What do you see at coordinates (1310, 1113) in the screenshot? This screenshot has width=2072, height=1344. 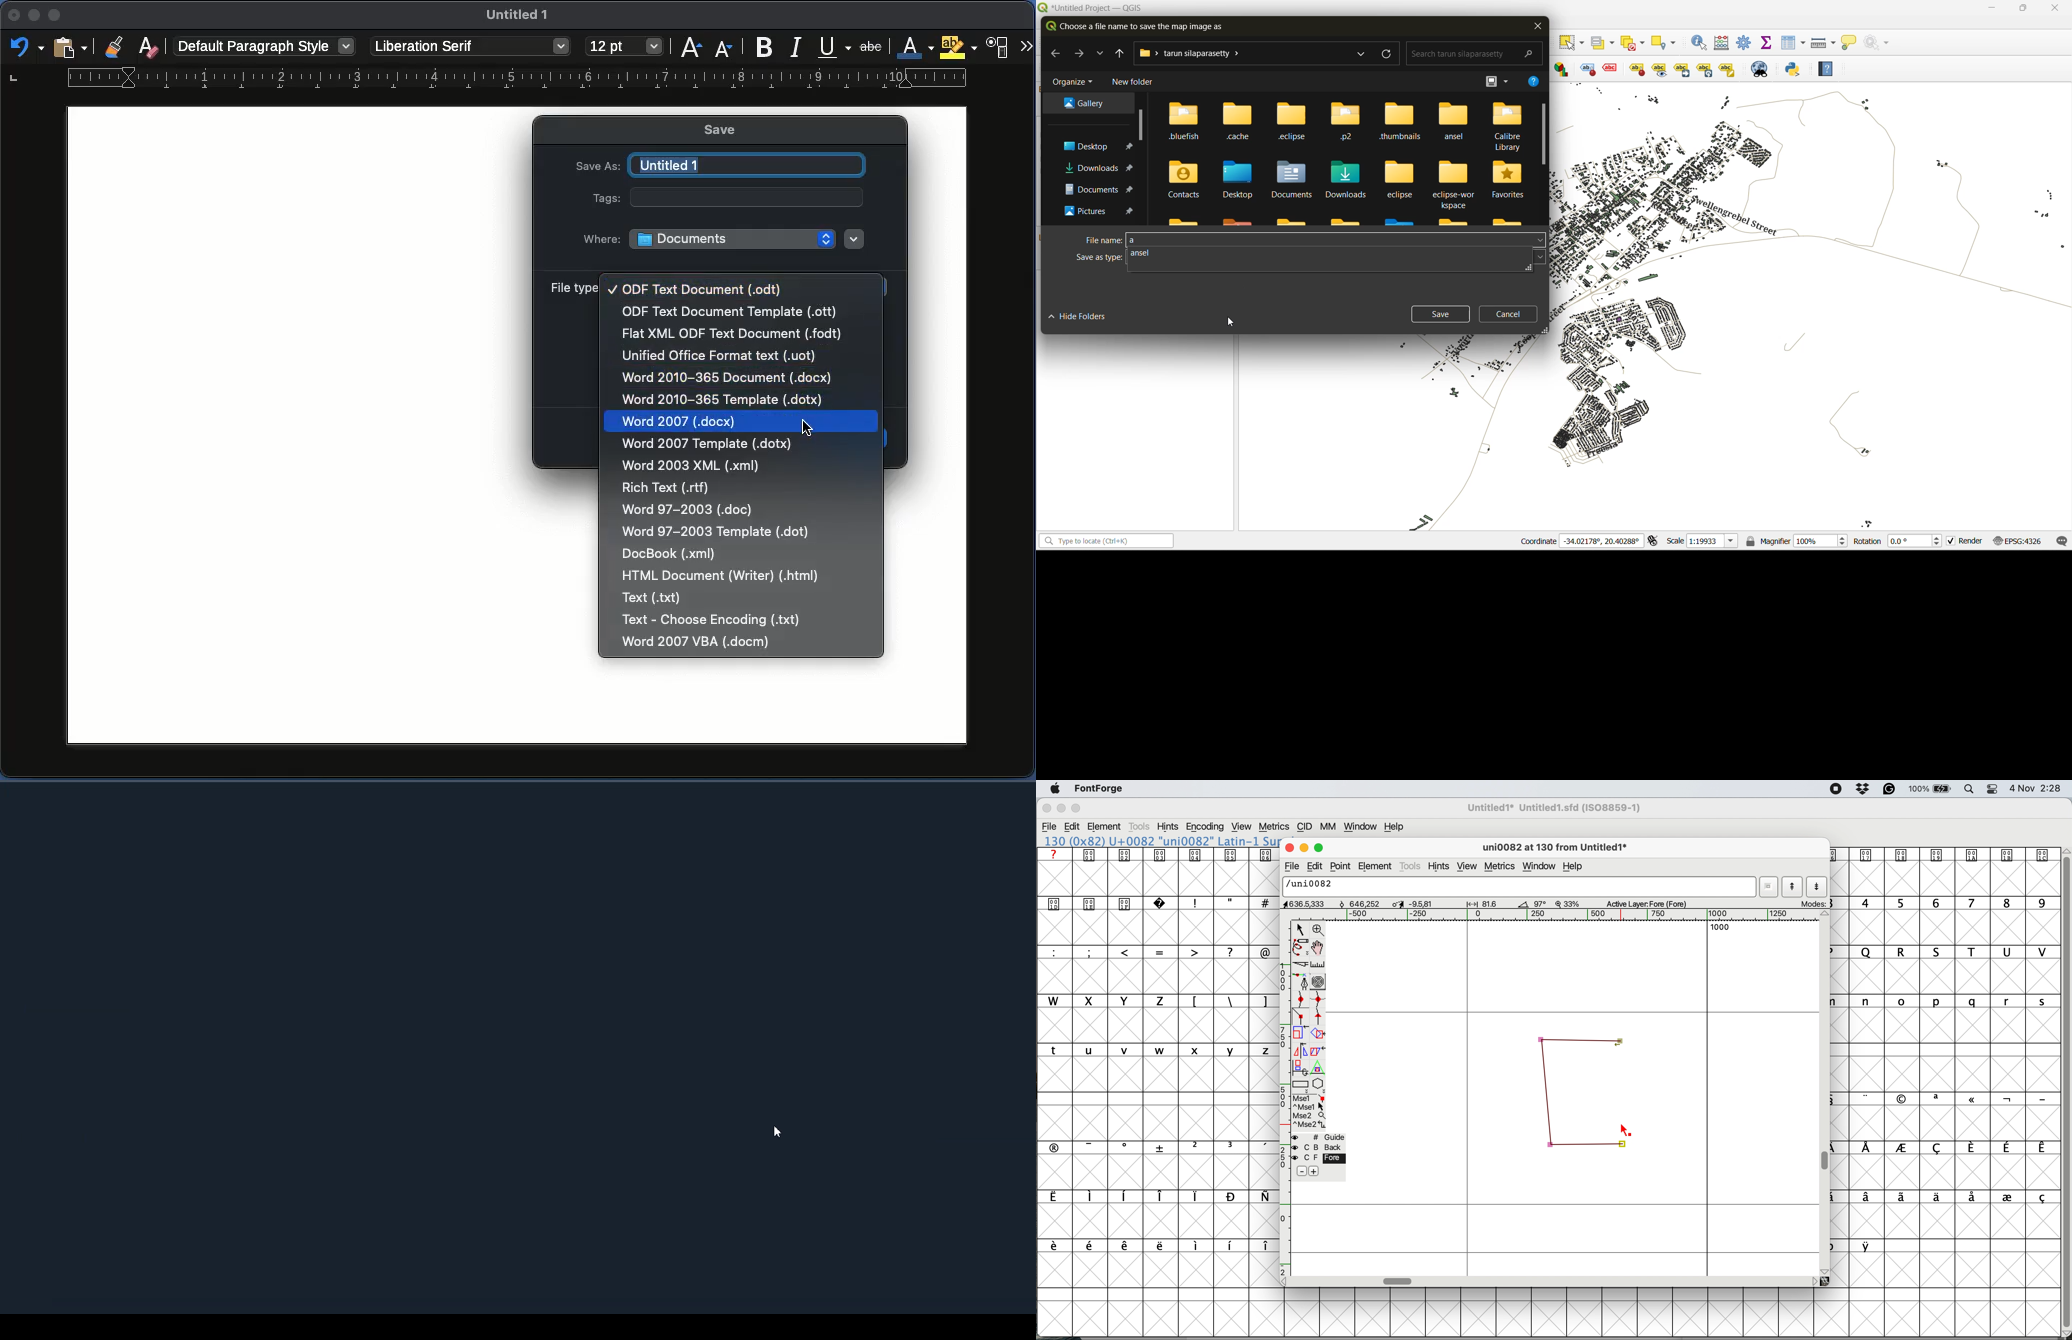 I see `selections` at bounding box center [1310, 1113].